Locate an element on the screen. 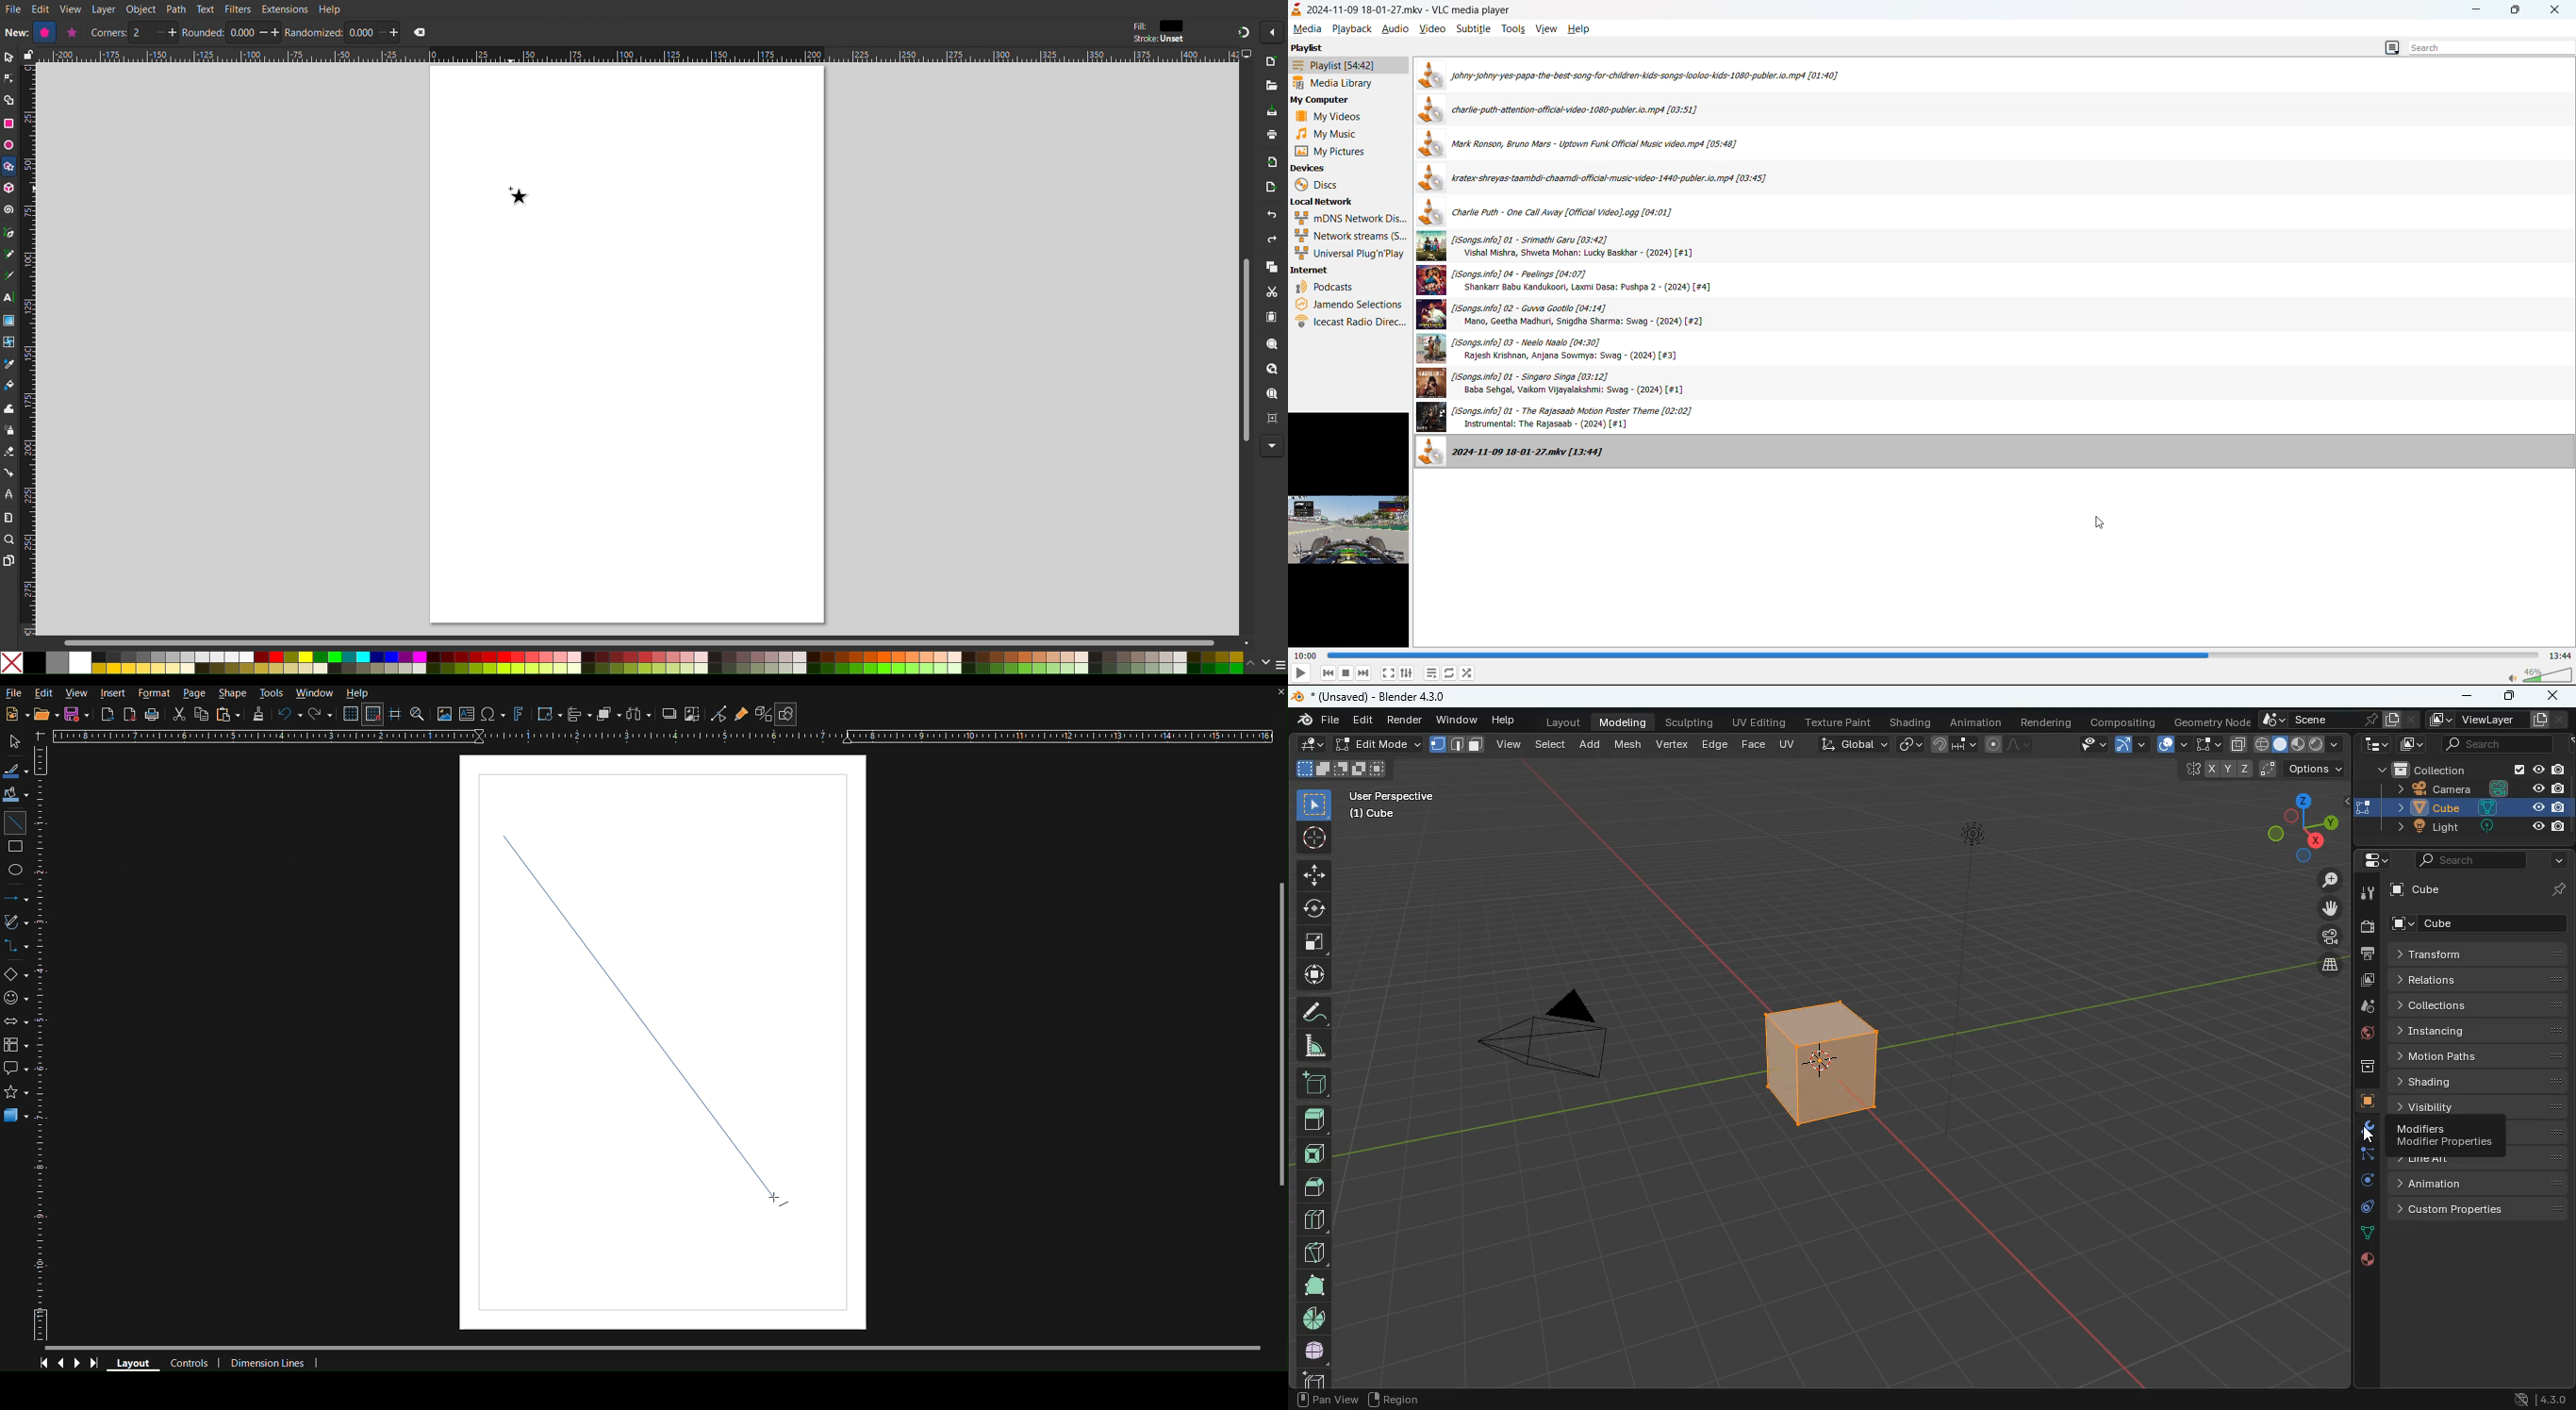 The image size is (2576, 1428). Shape Builder Tool is located at coordinates (9, 101).